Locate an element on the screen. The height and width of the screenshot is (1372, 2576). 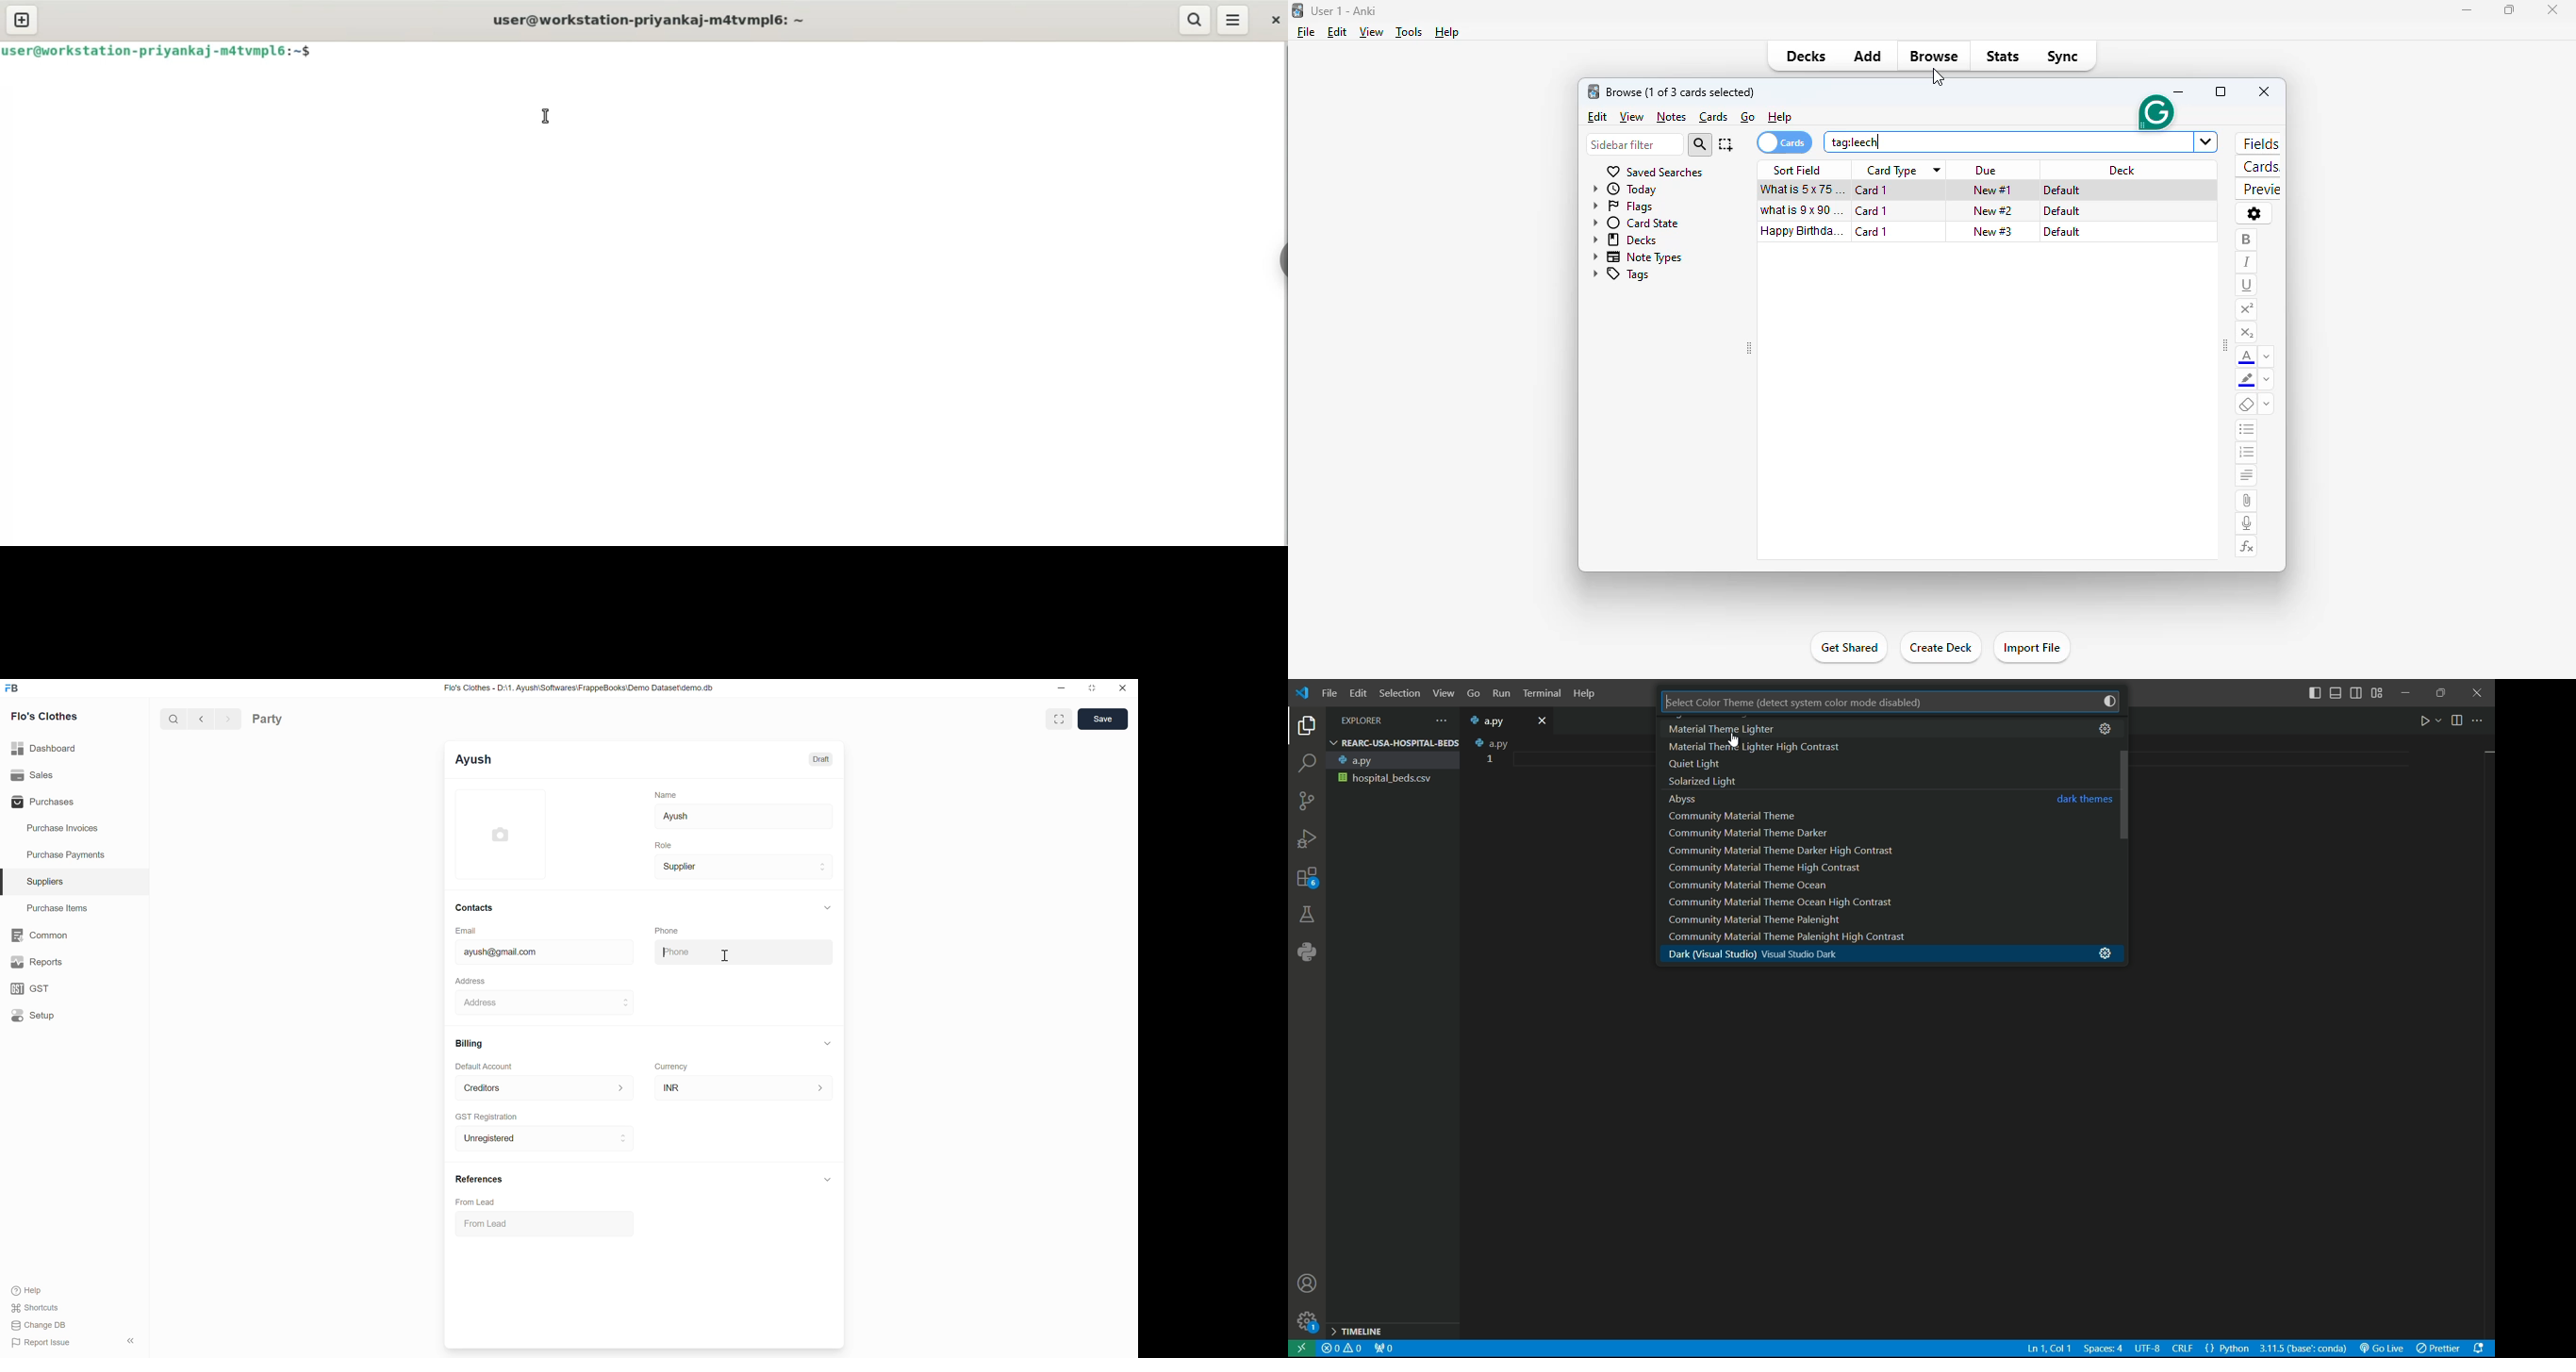
Suppliers is located at coordinates (74, 882).